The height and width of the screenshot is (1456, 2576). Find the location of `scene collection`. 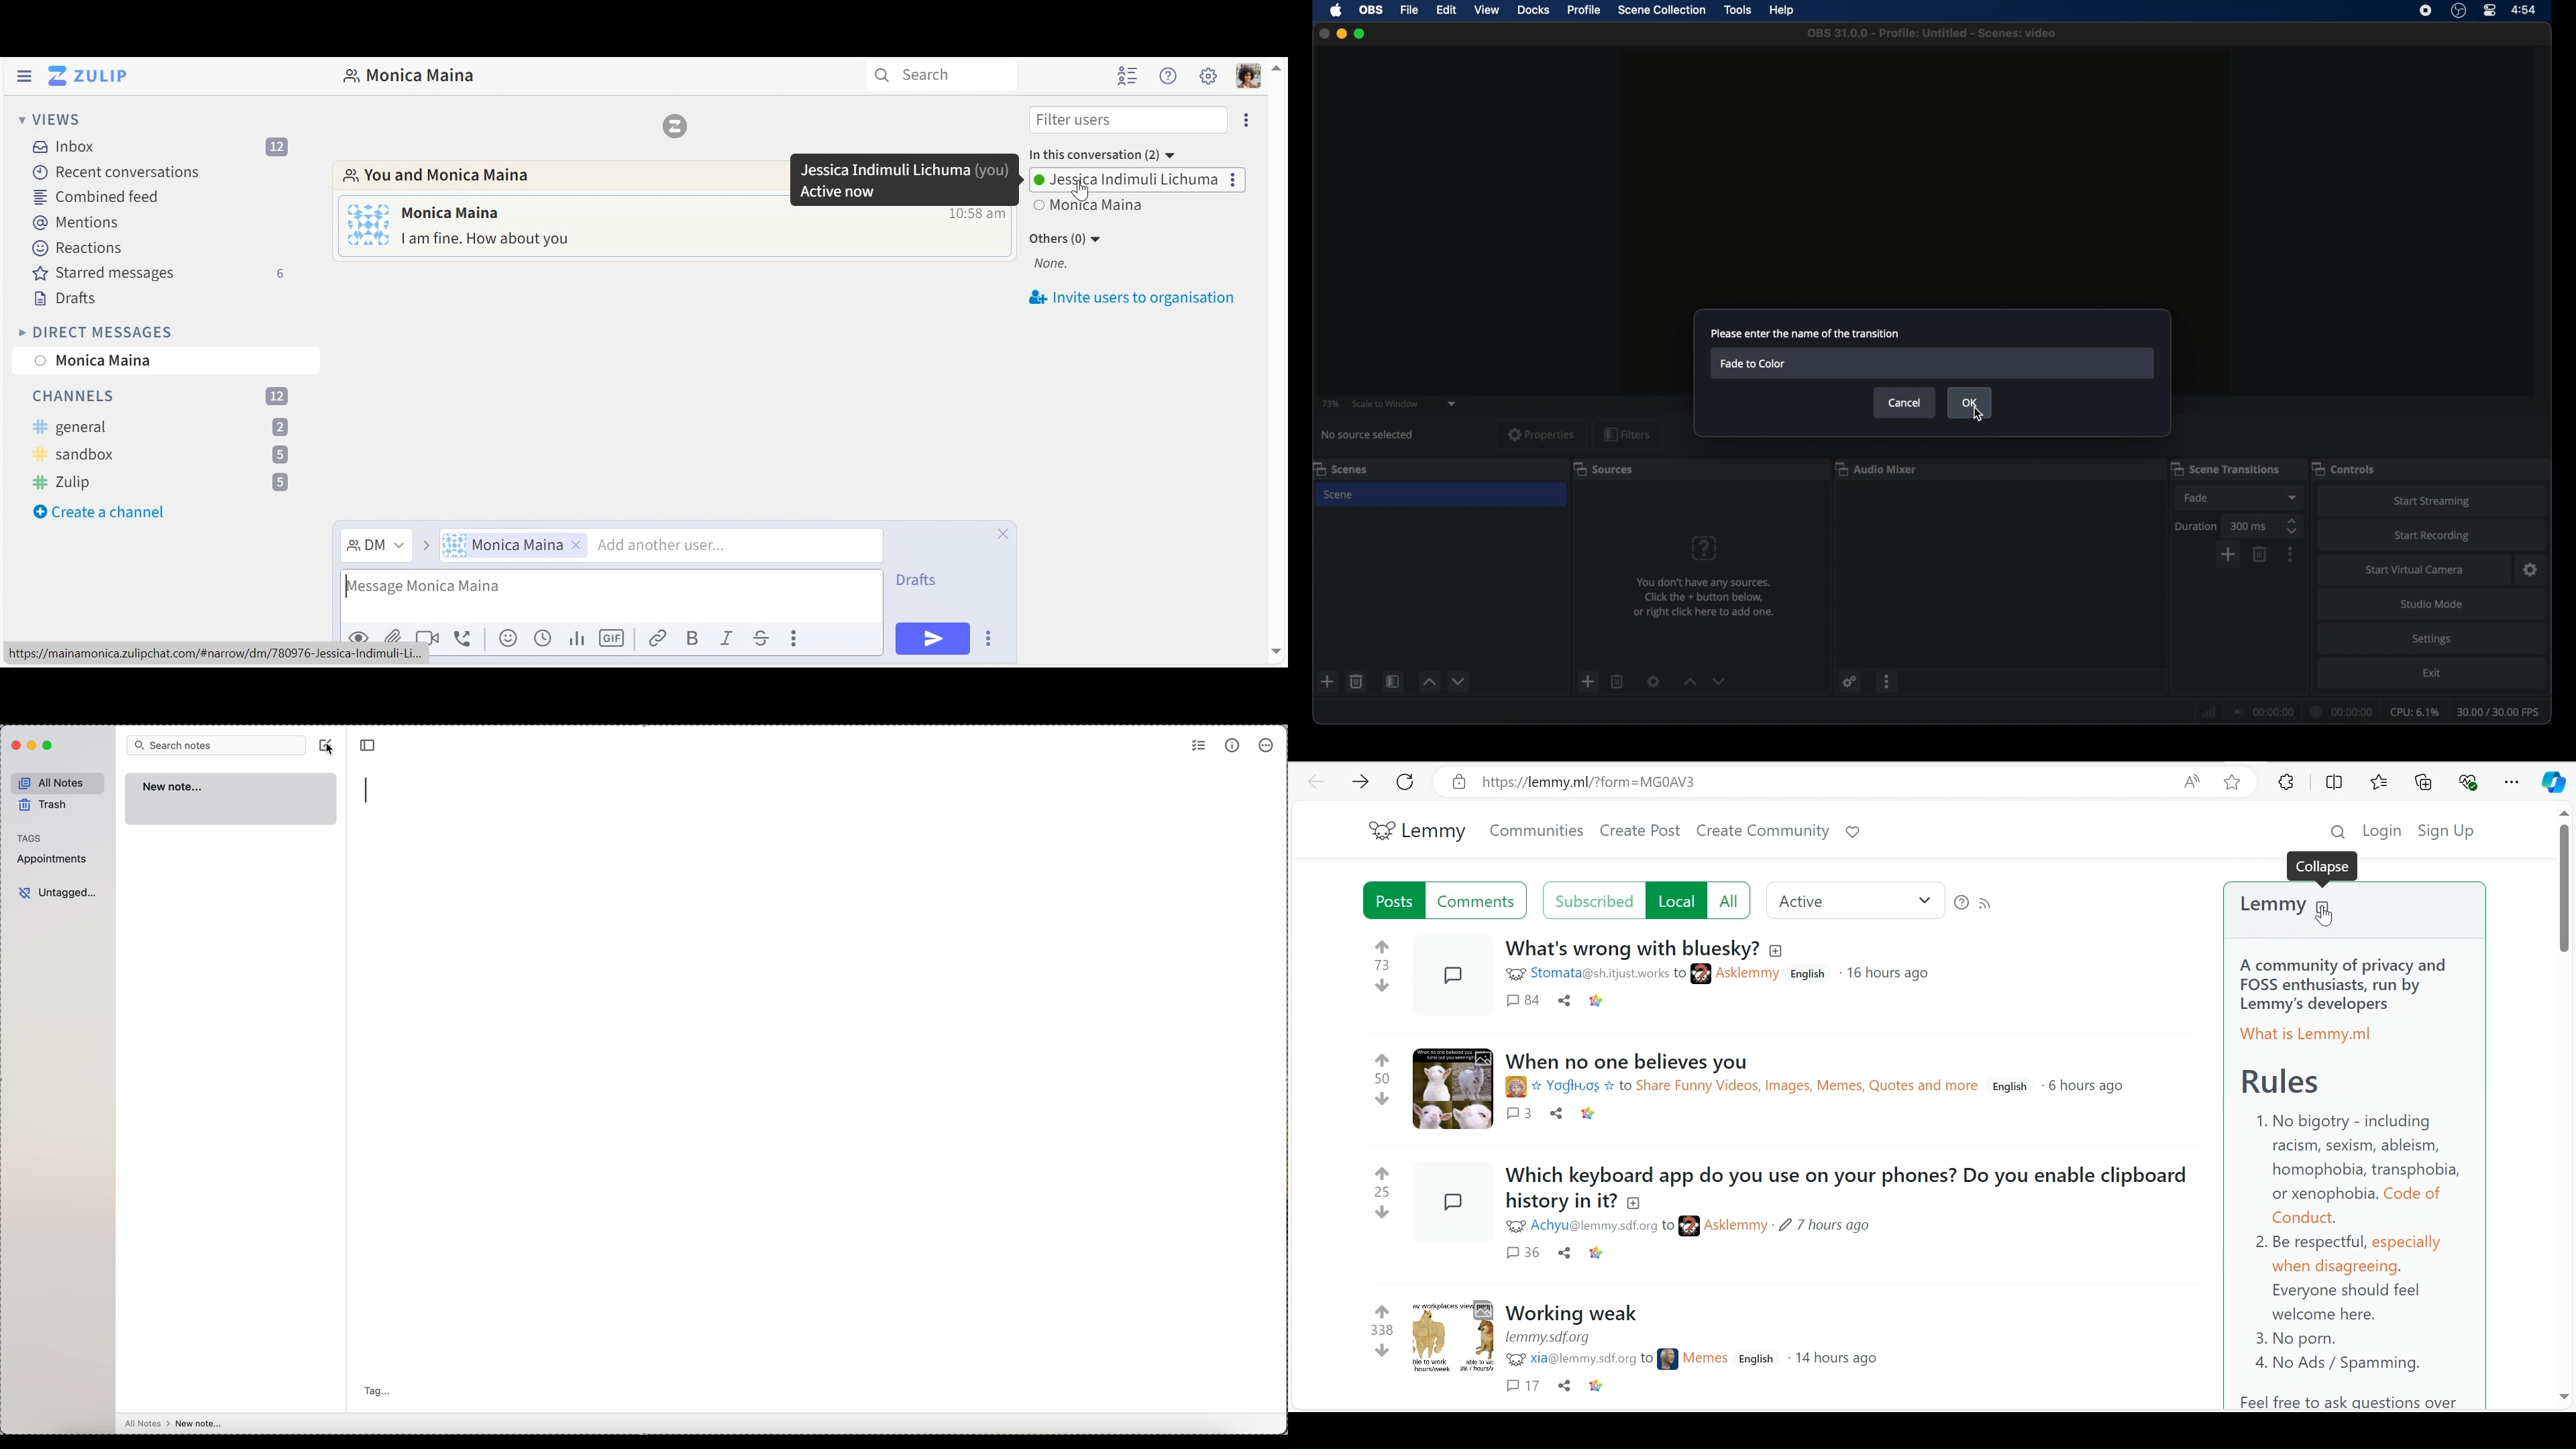

scene collection is located at coordinates (1662, 10).